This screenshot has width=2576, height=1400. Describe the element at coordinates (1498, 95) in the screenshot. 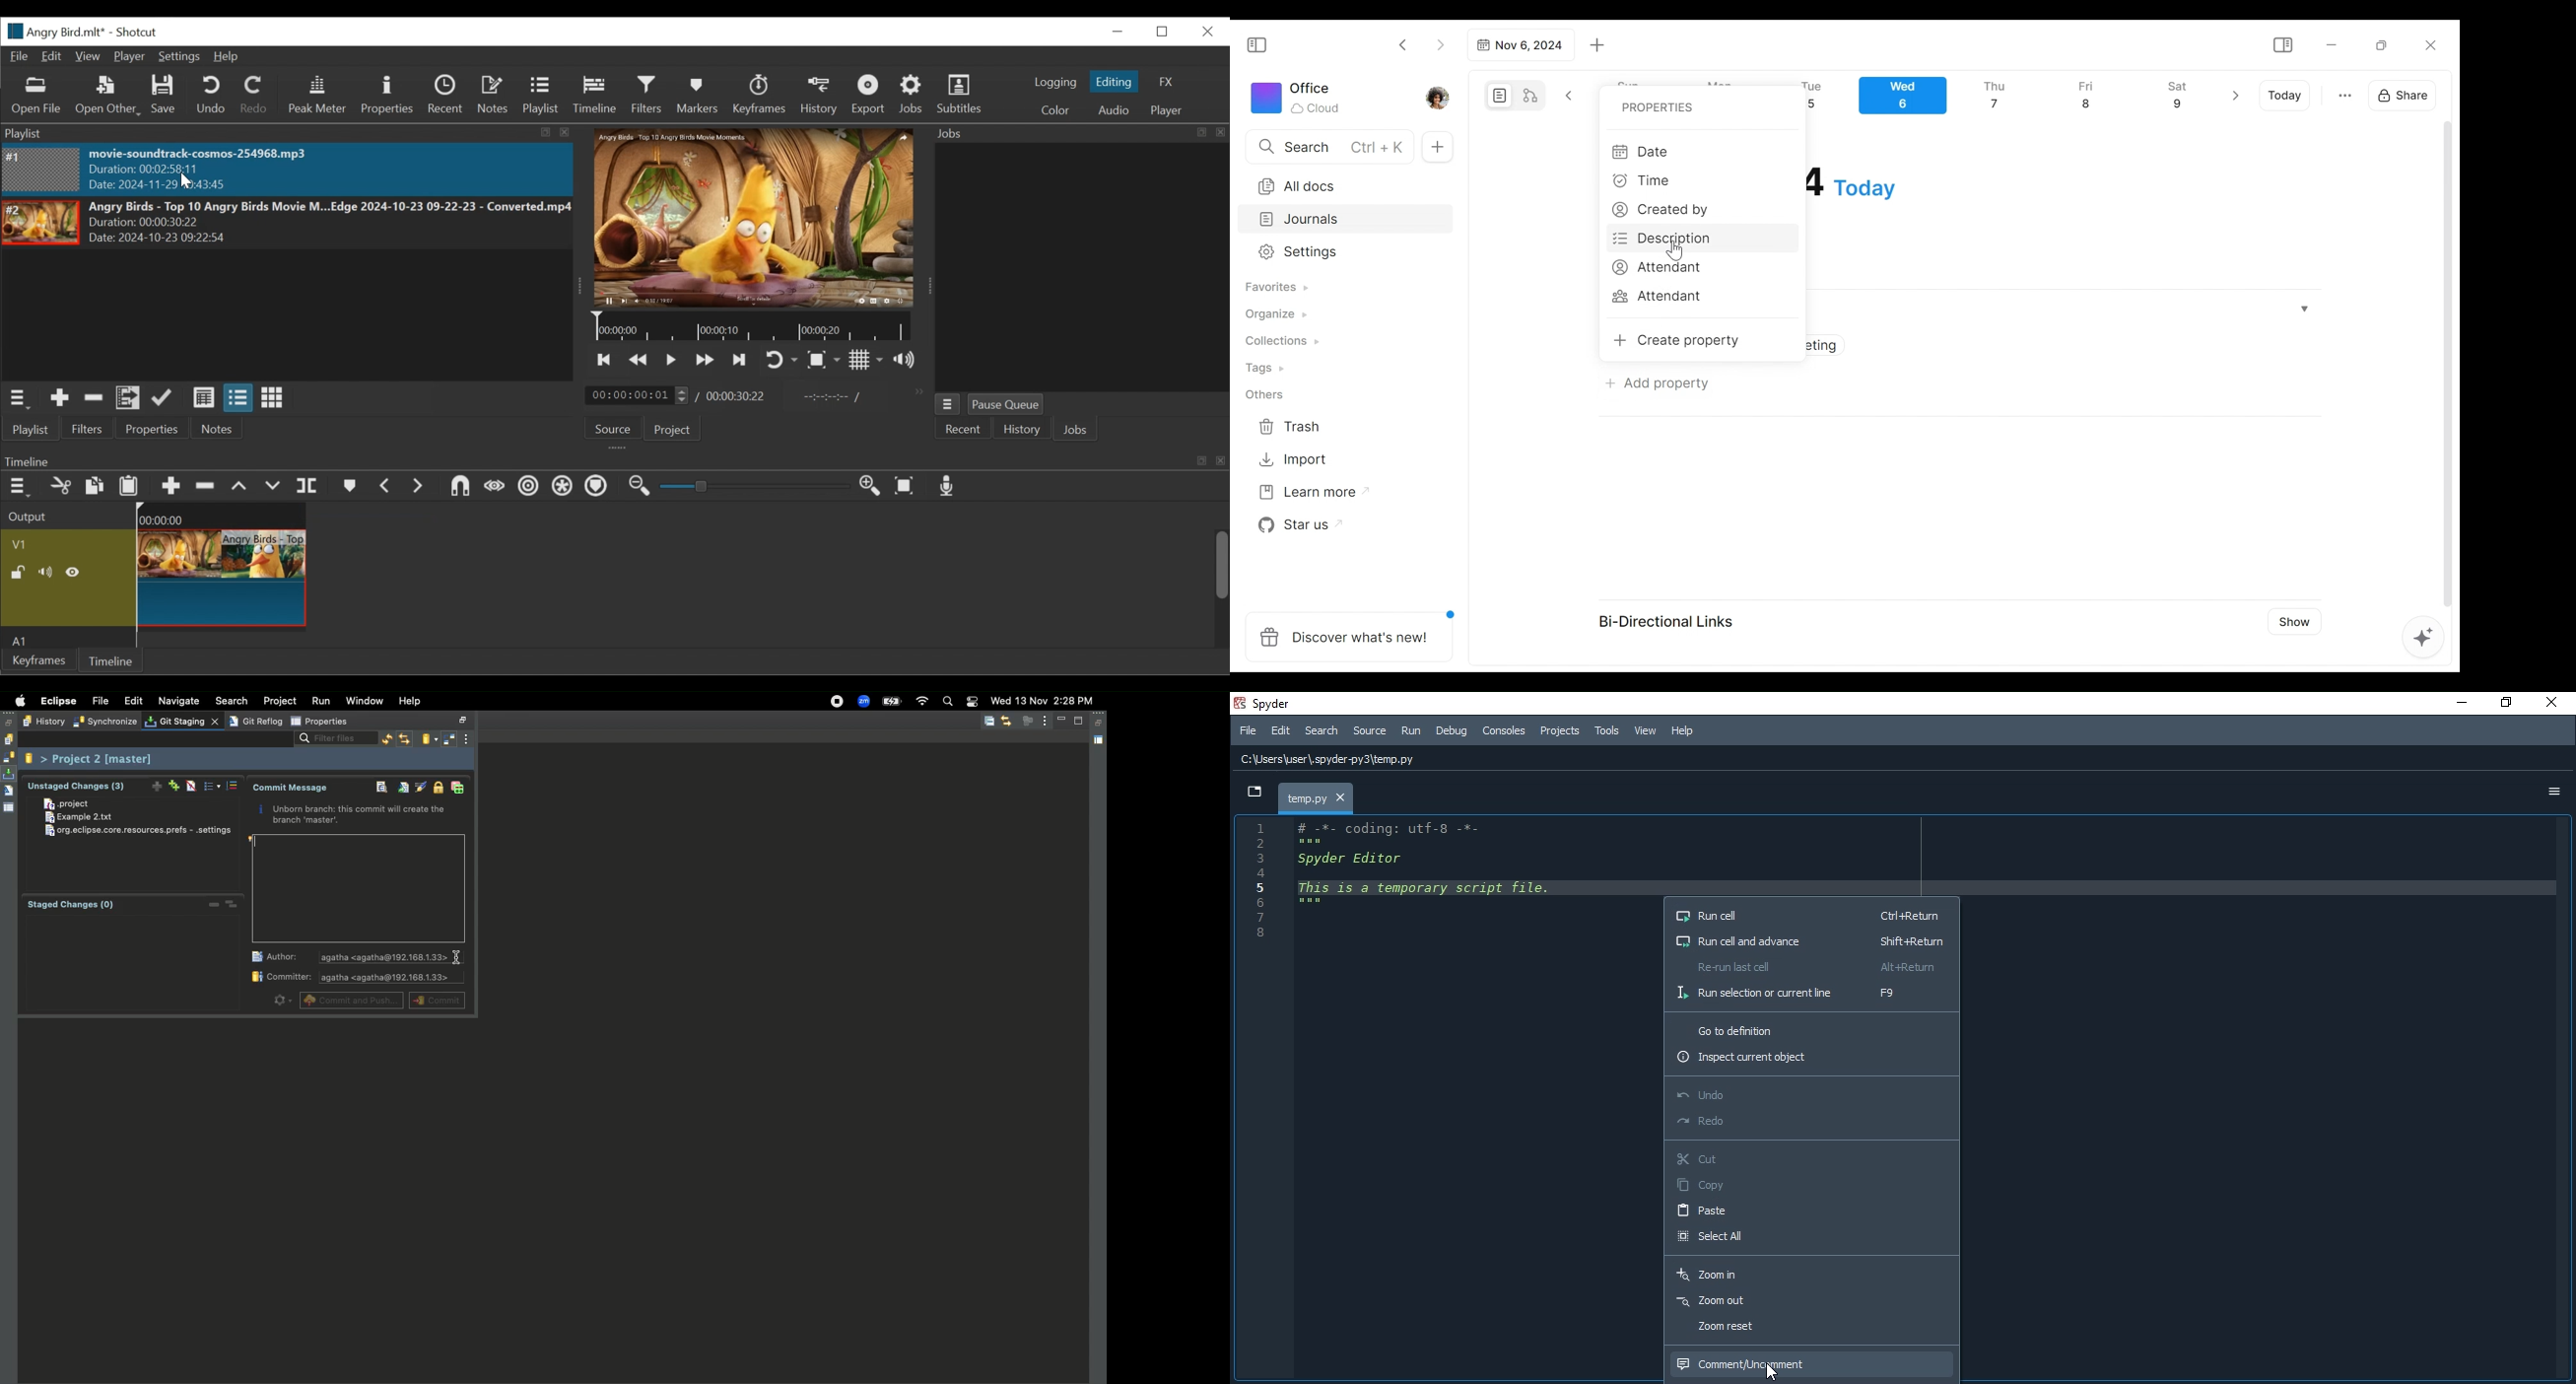

I see `Page mode` at that location.